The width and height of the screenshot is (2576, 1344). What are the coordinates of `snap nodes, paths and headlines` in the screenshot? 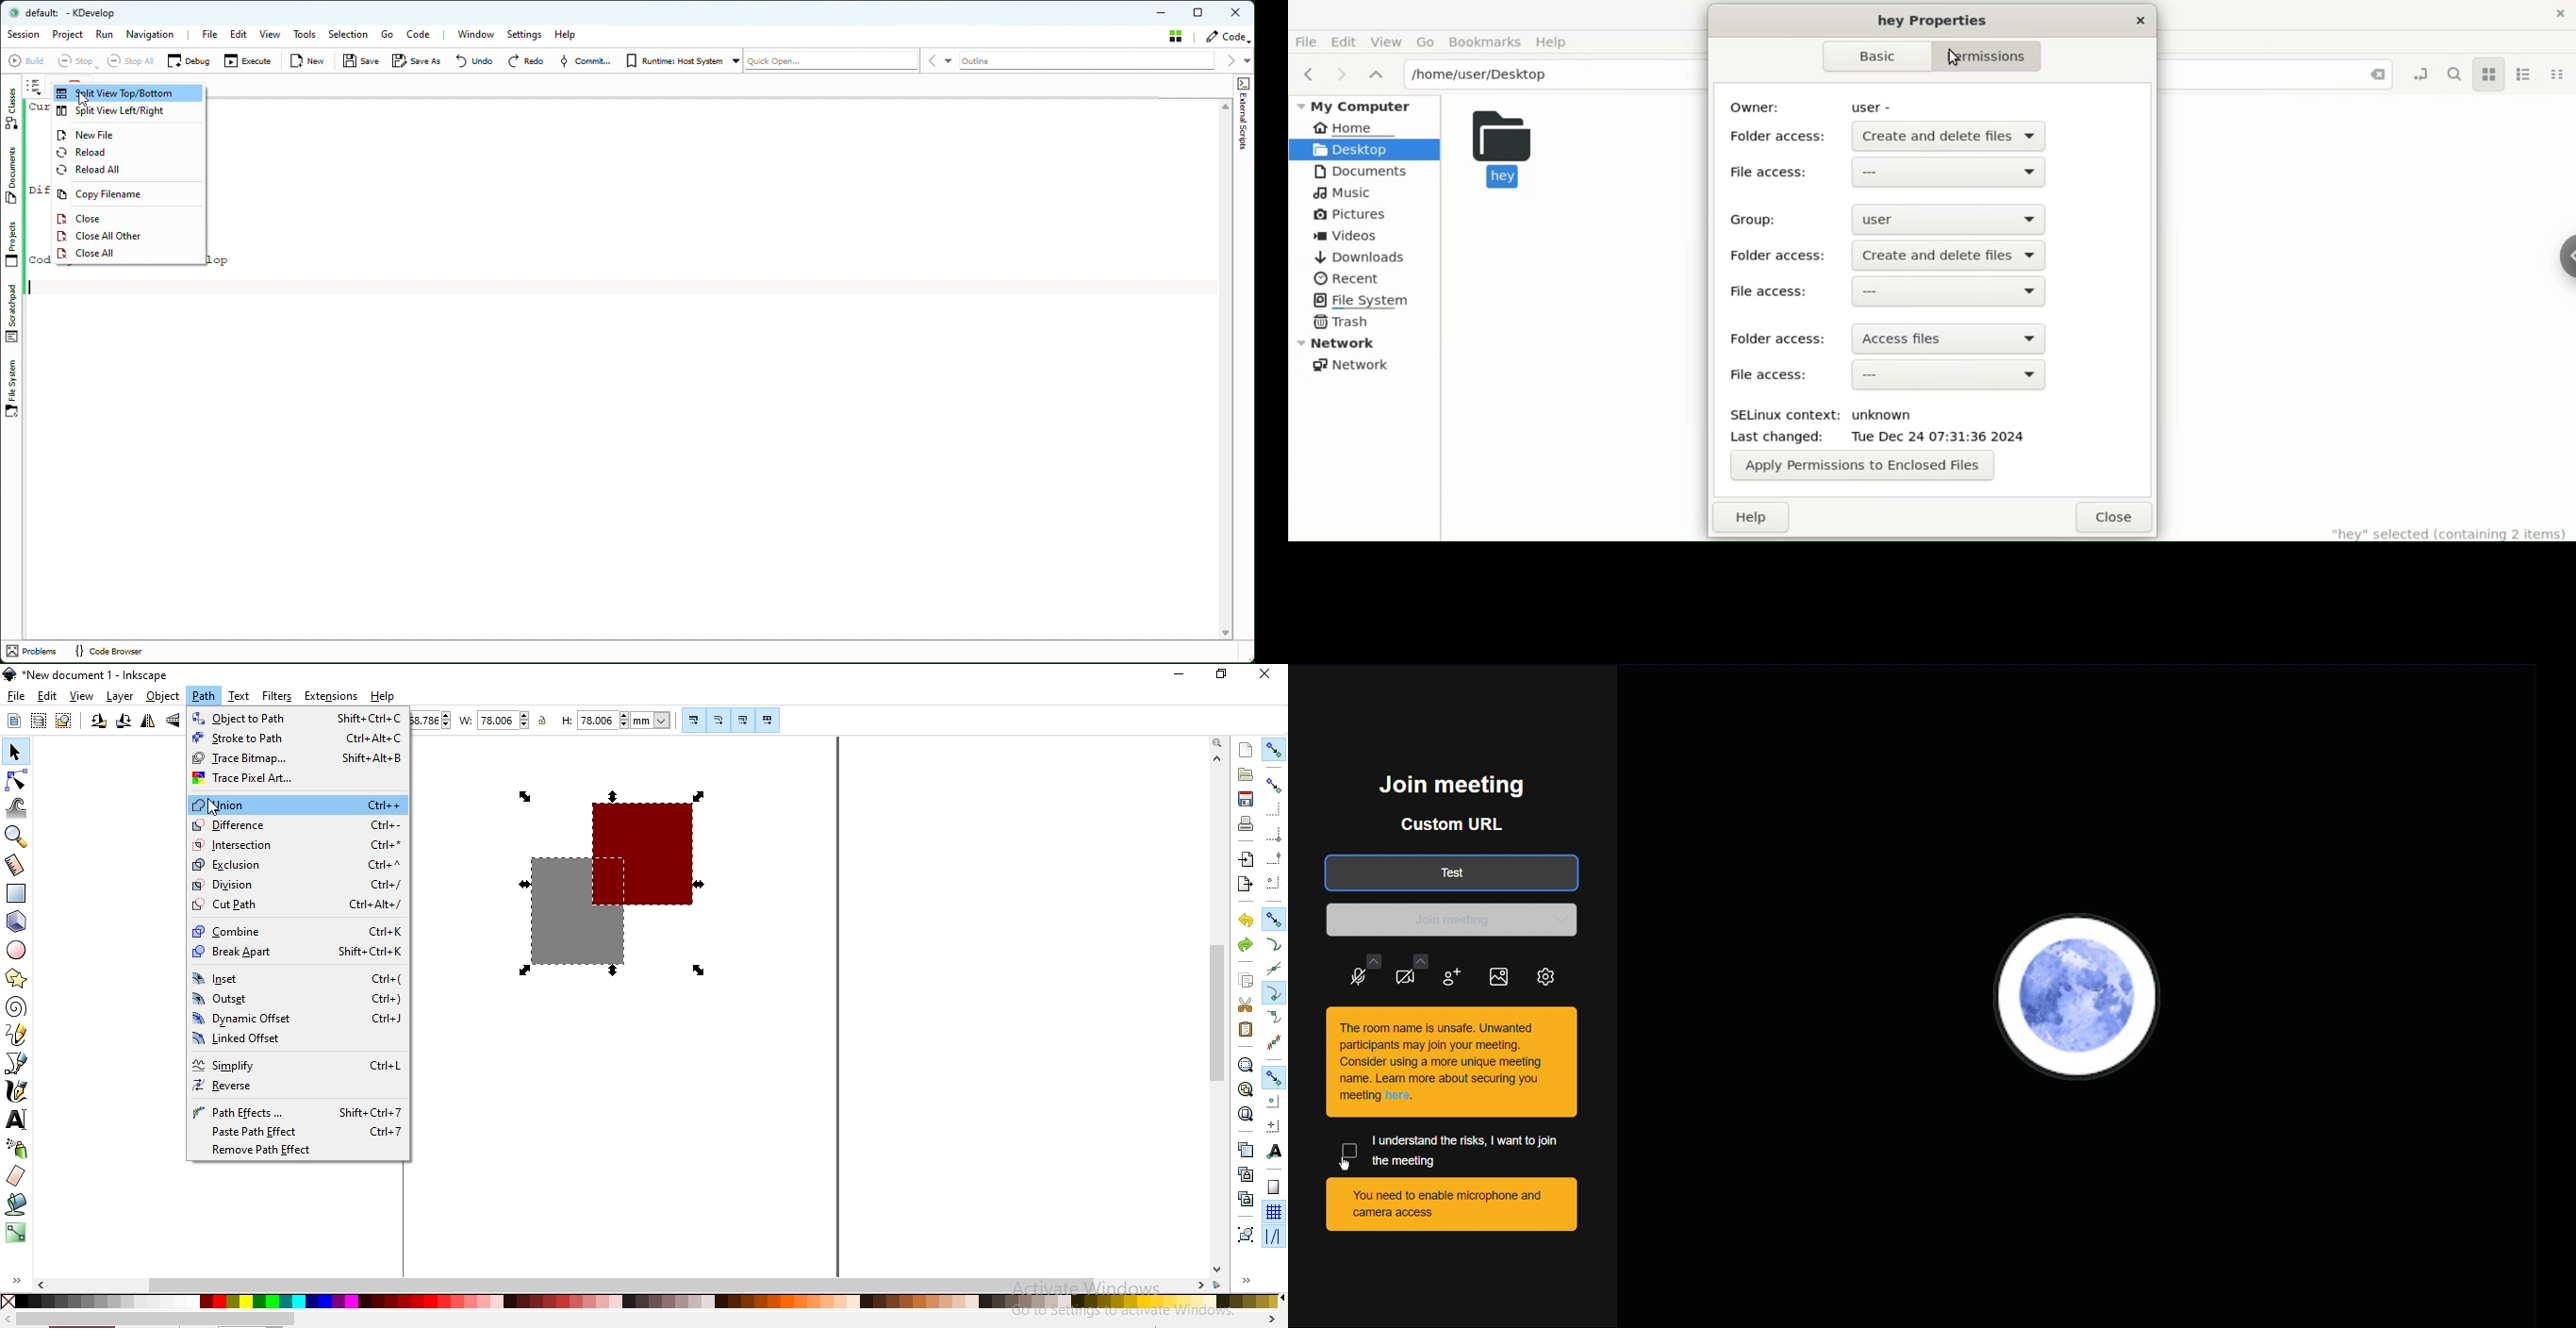 It's located at (1274, 919).